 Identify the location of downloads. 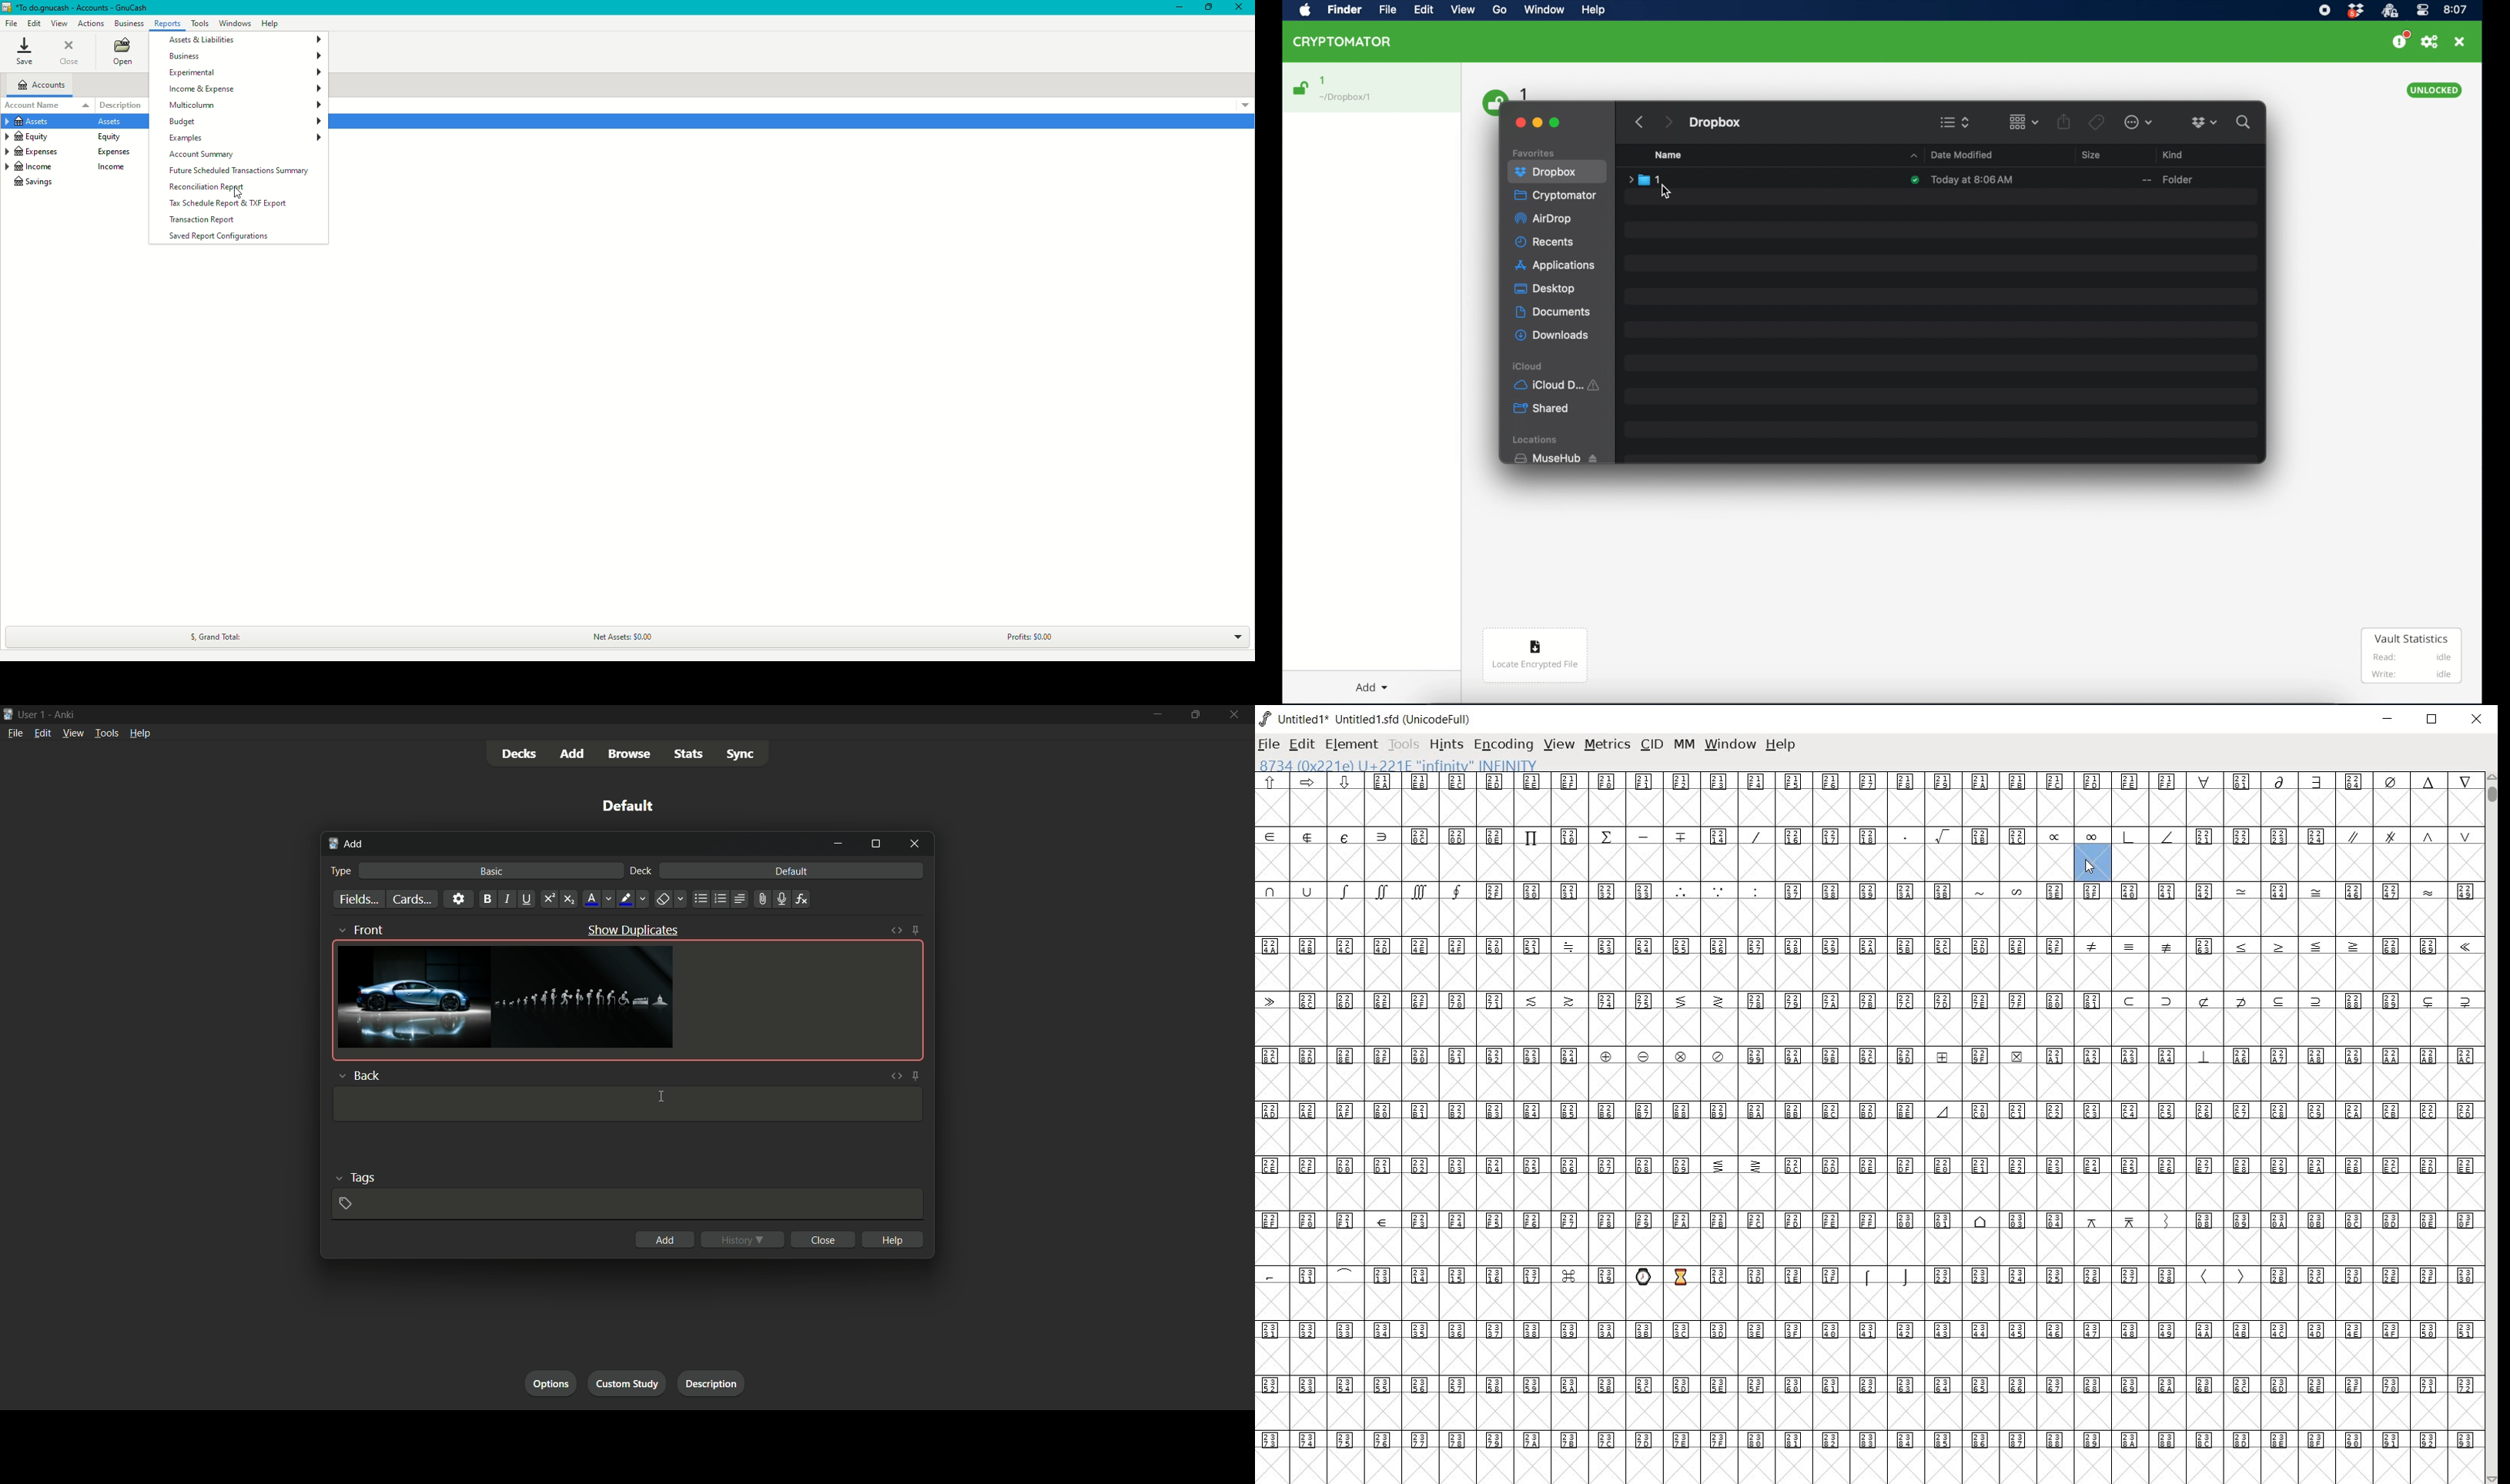
(1552, 335).